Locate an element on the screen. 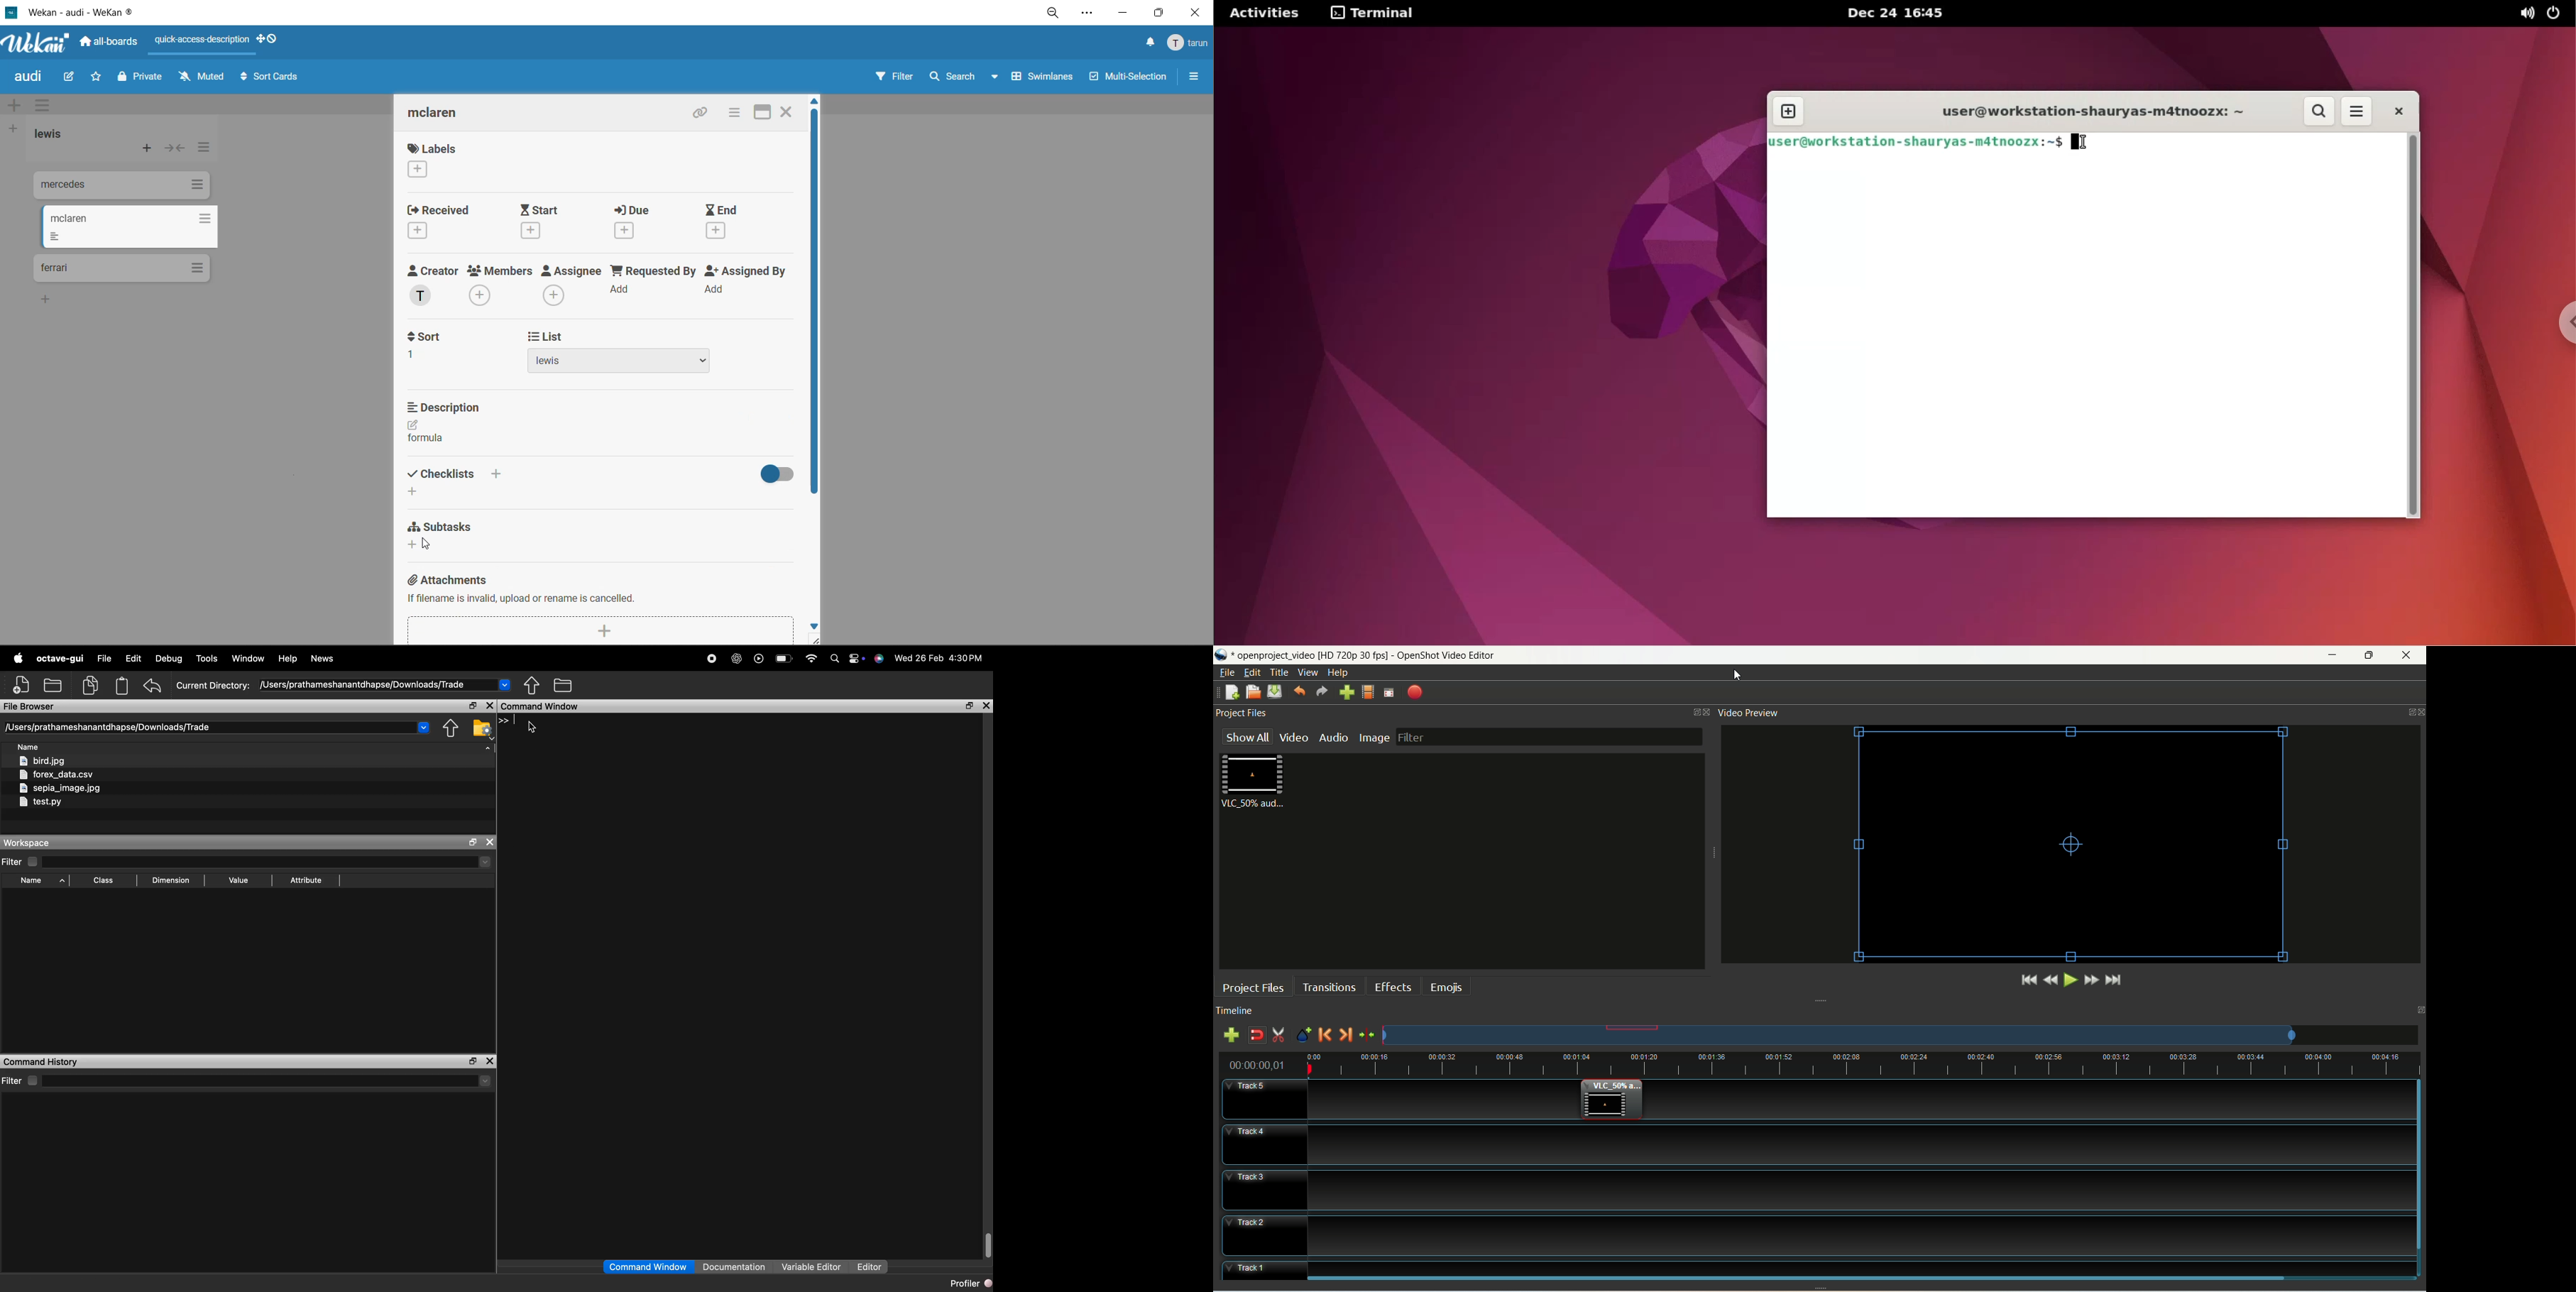  minimize is located at coordinates (1122, 11).